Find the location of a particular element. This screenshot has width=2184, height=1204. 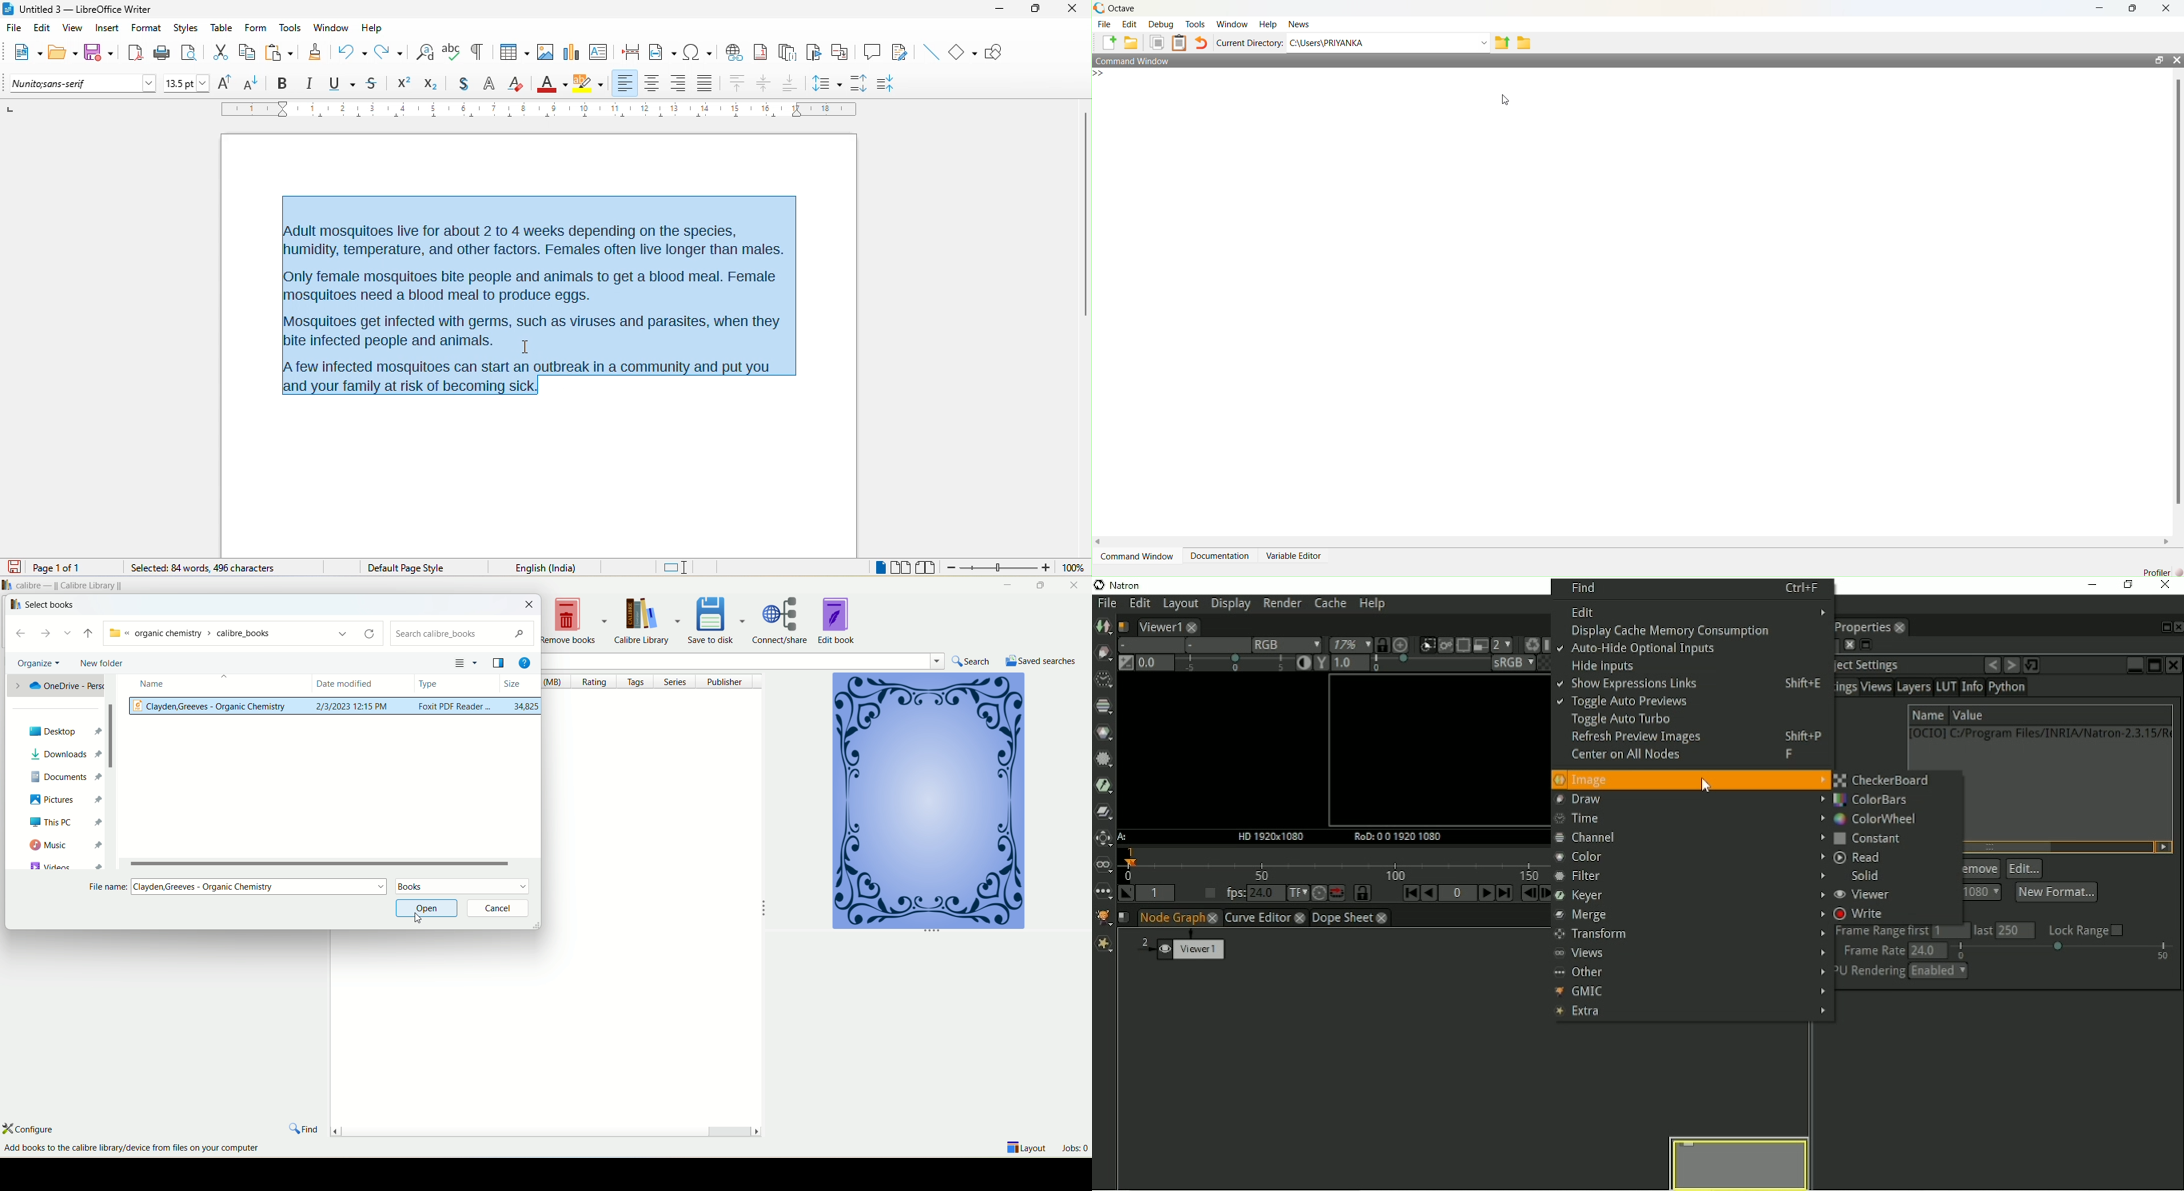

insert line is located at coordinates (930, 52).